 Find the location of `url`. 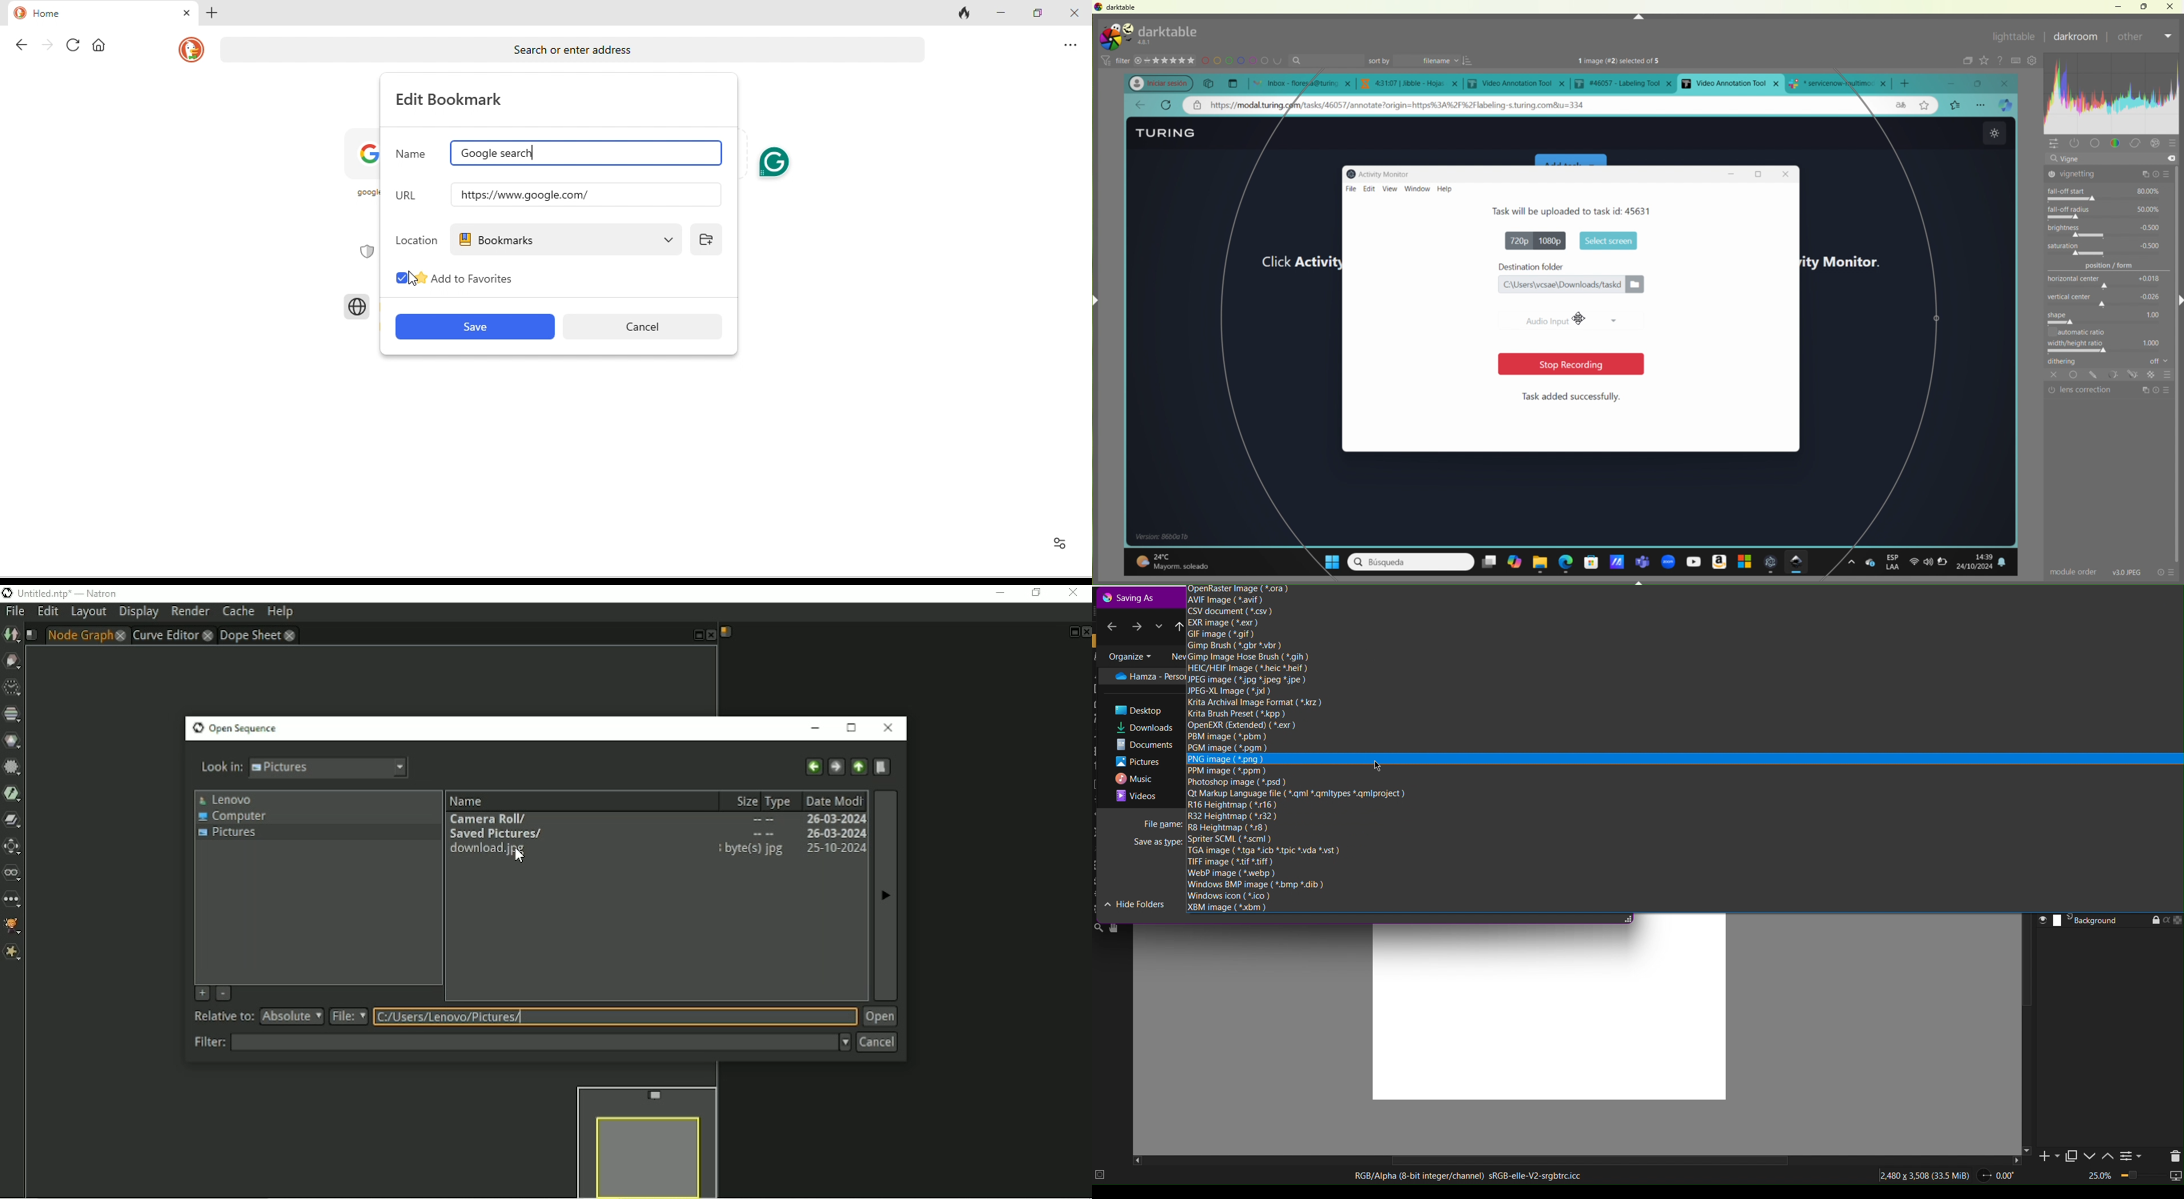

url is located at coordinates (412, 193).